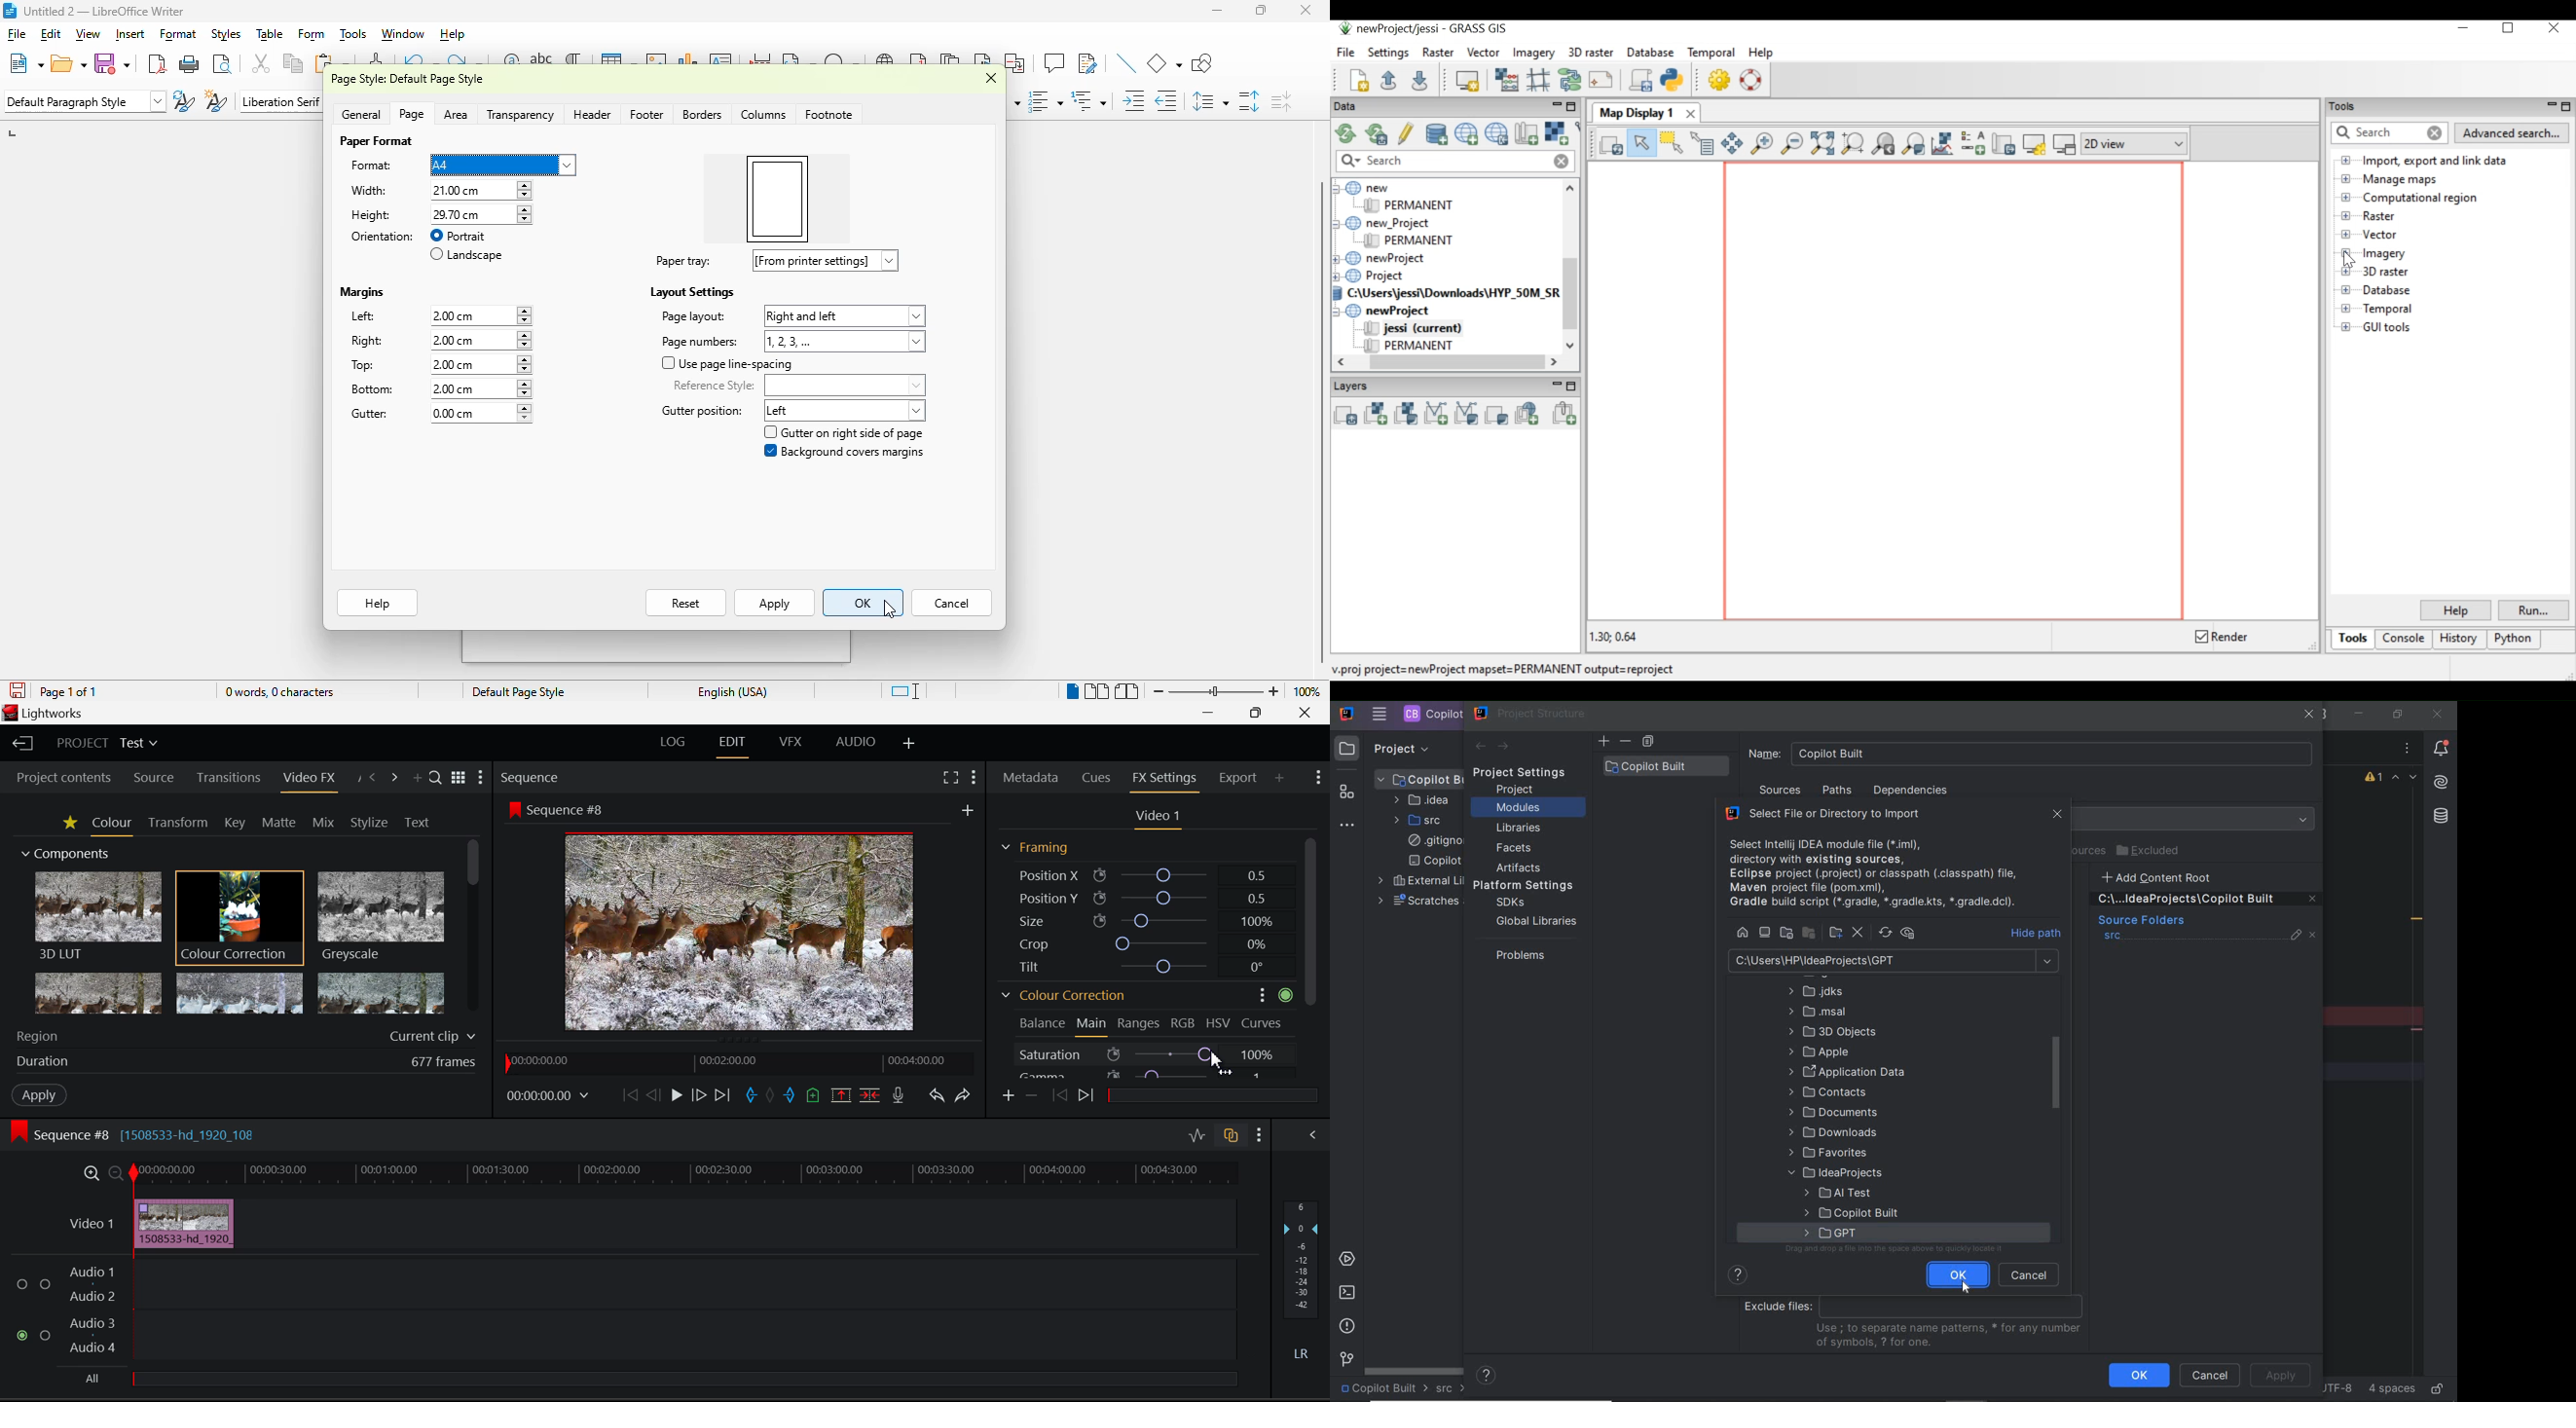  What do you see at coordinates (177, 823) in the screenshot?
I see `Transform` at bounding box center [177, 823].